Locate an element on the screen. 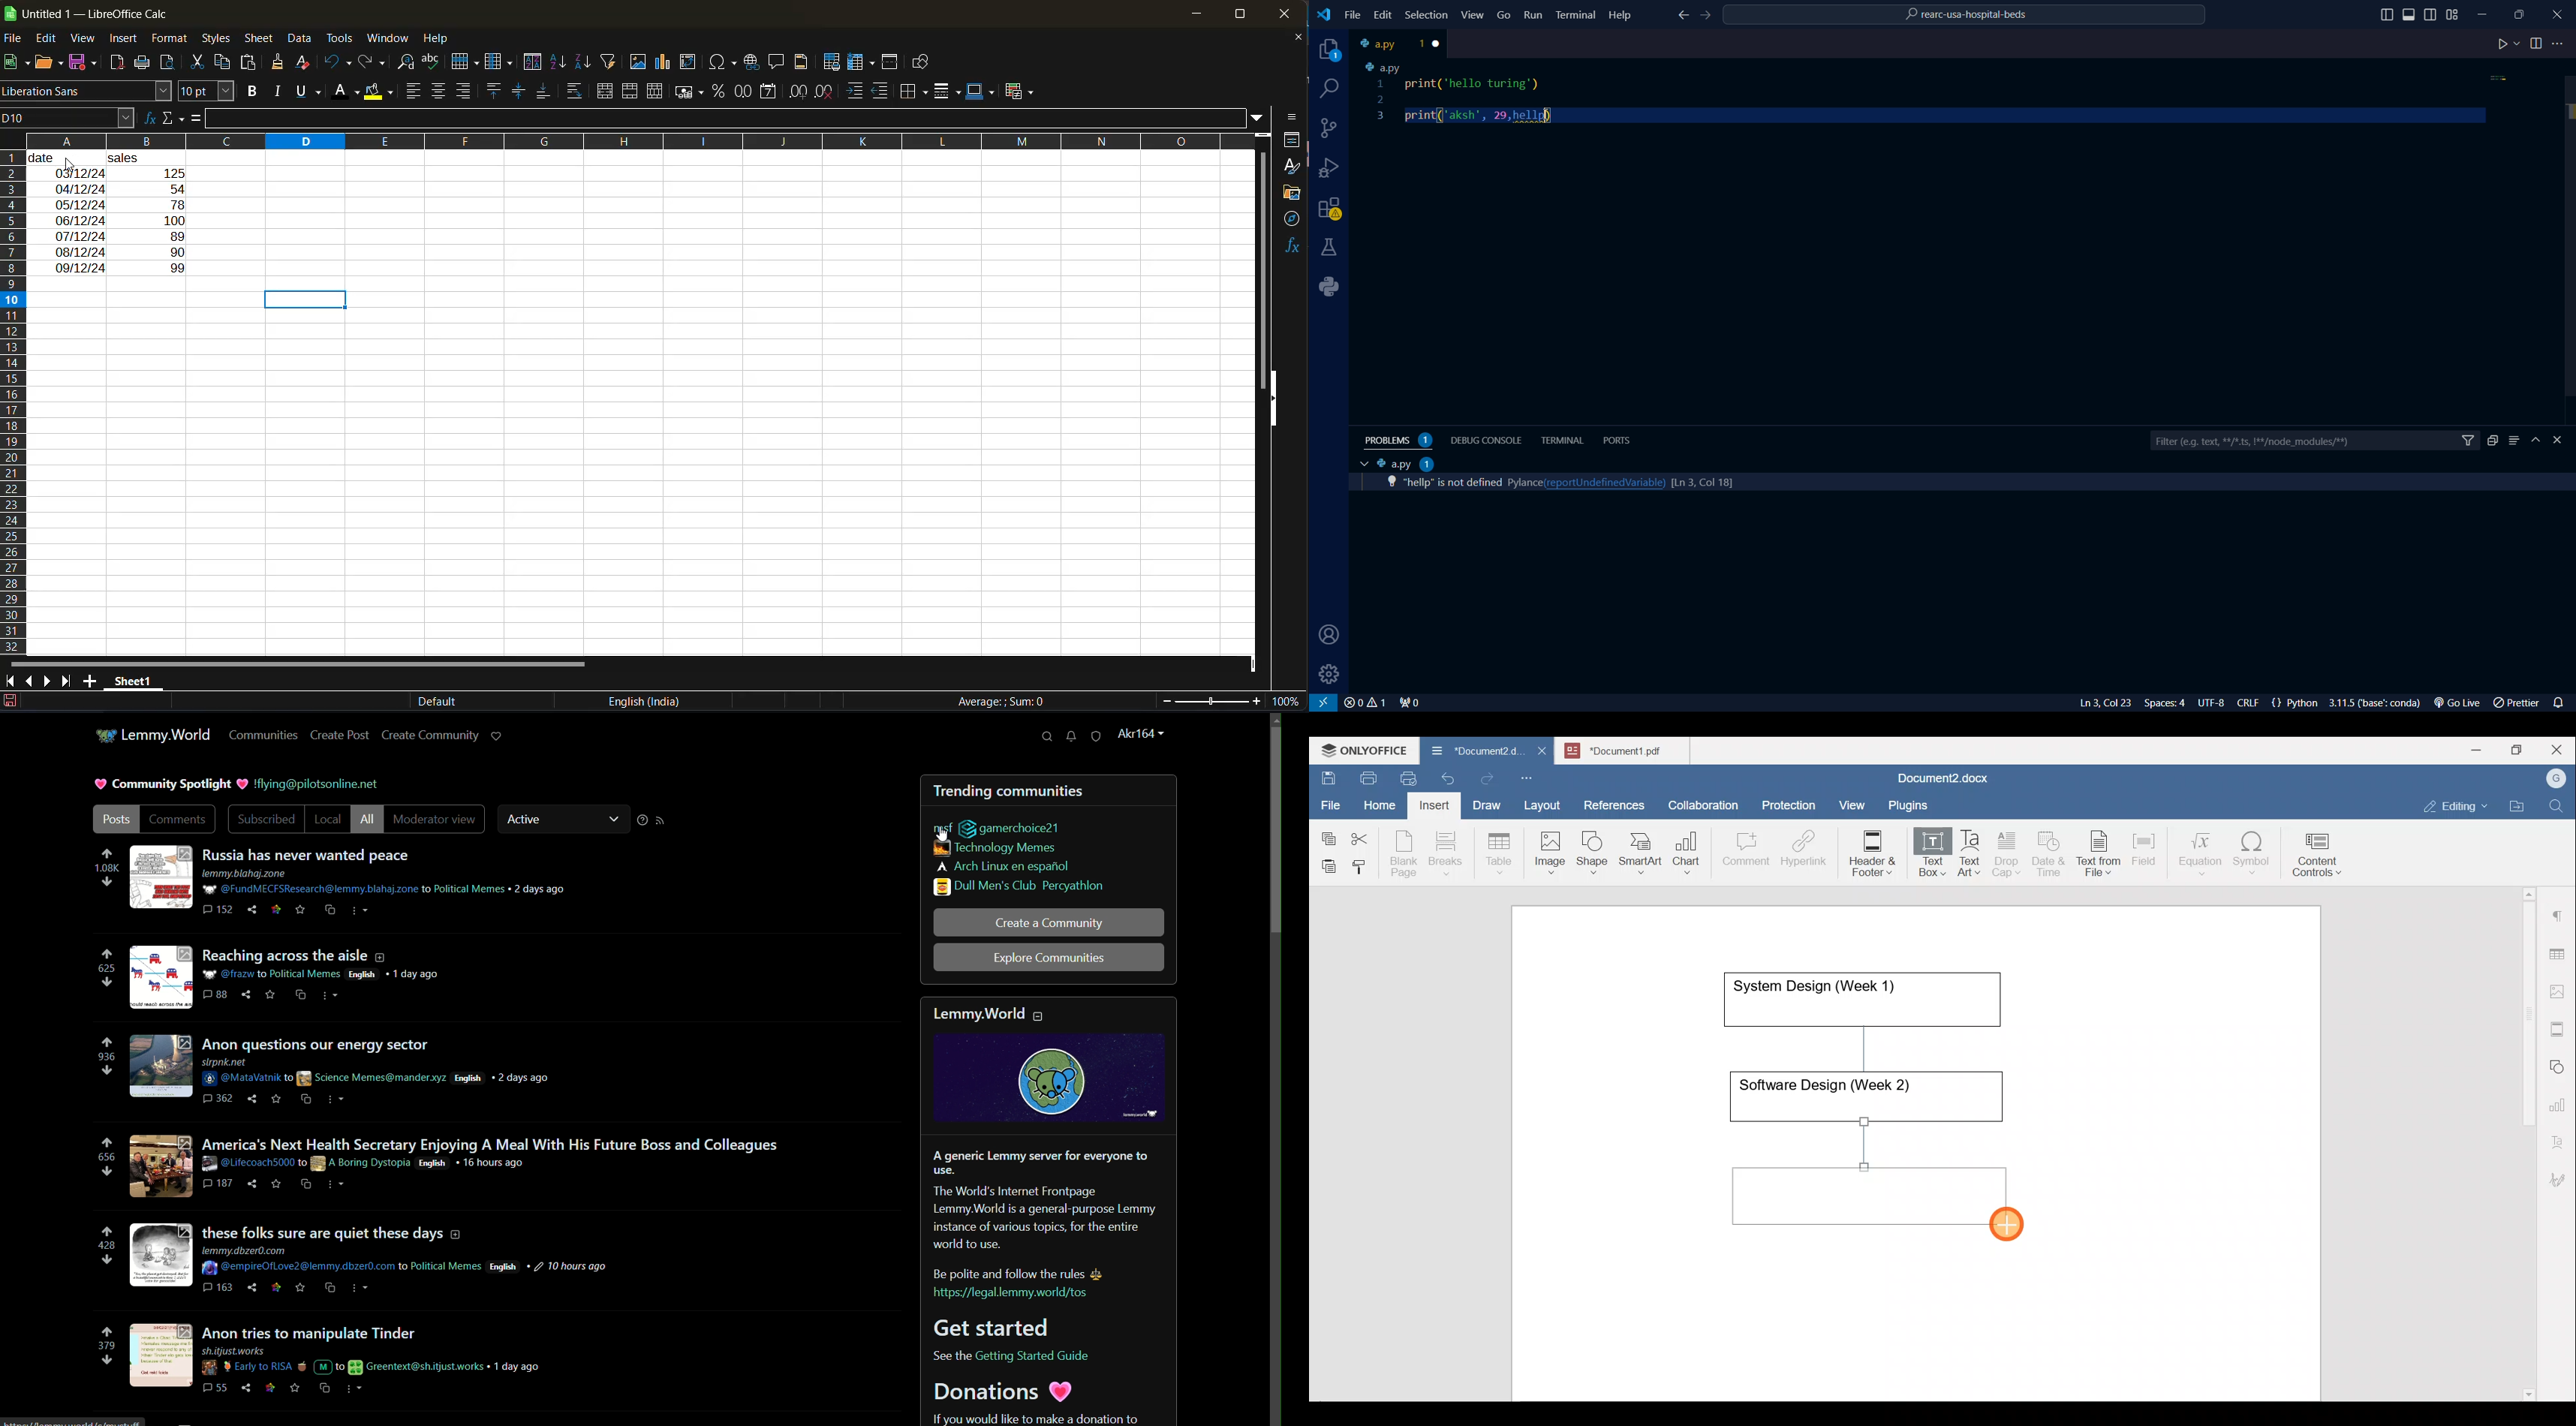  formula is located at coordinates (197, 118).